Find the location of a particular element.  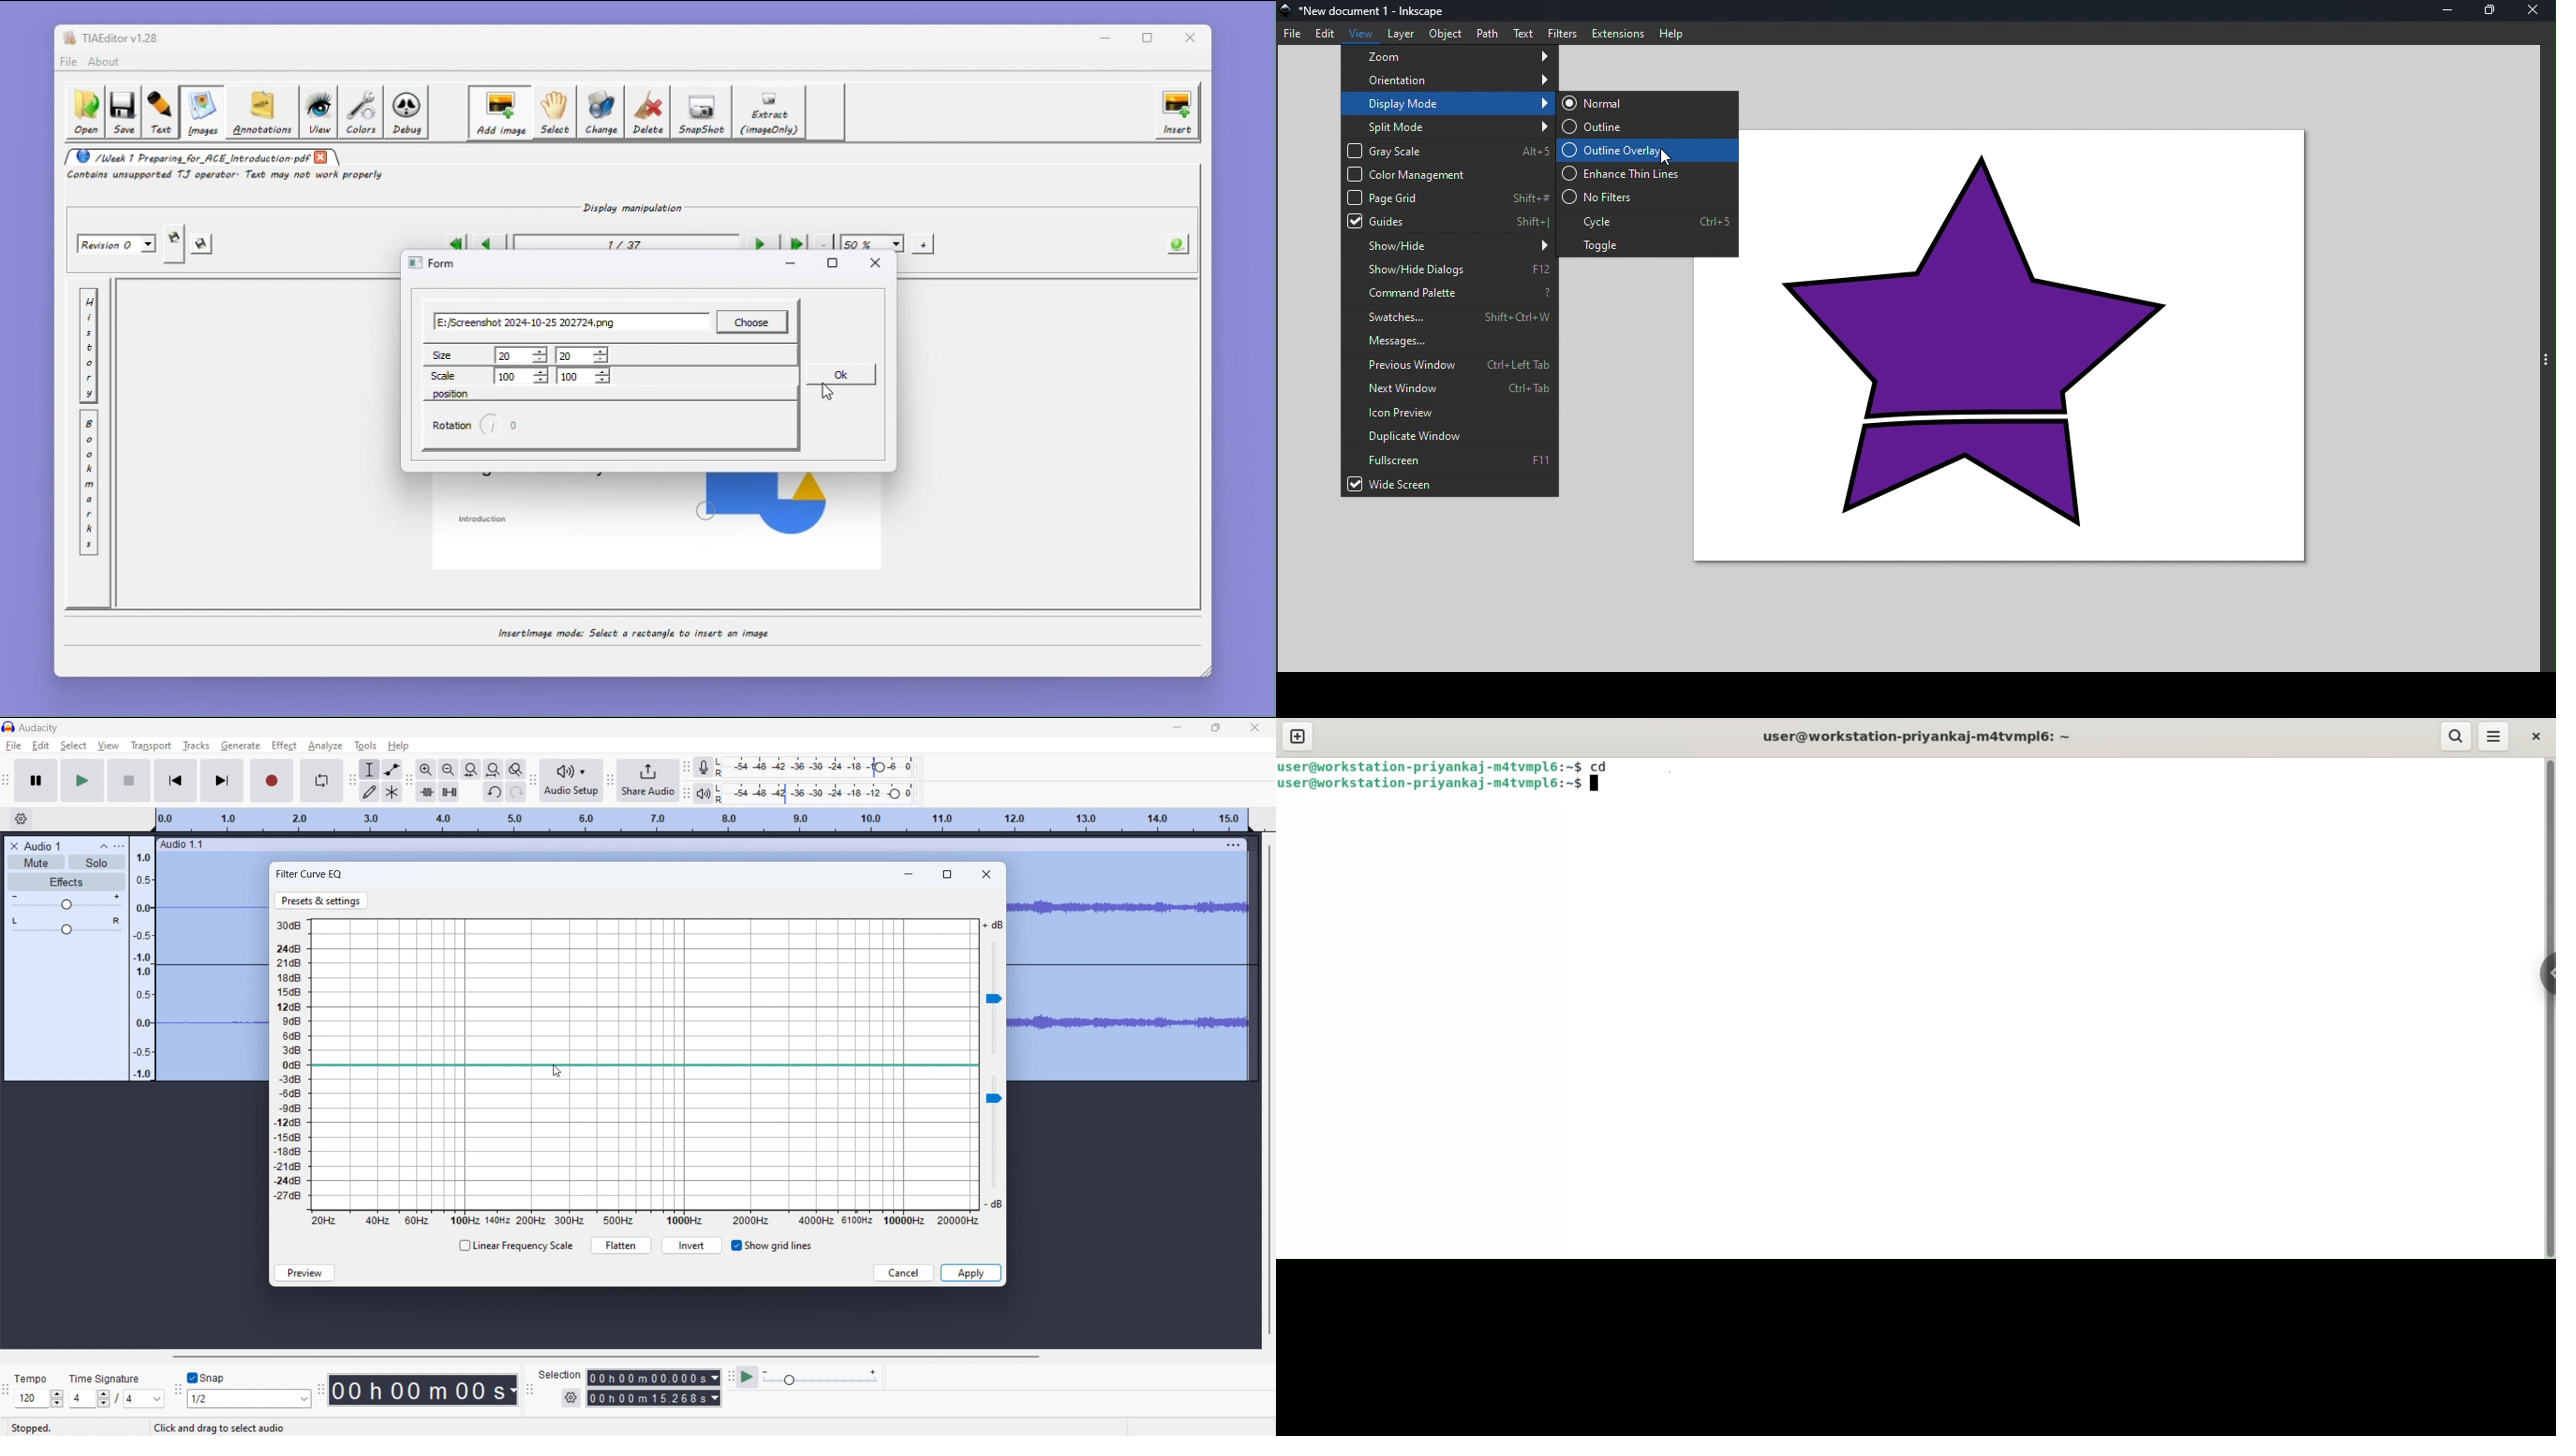

Split mode is located at coordinates (1450, 125).